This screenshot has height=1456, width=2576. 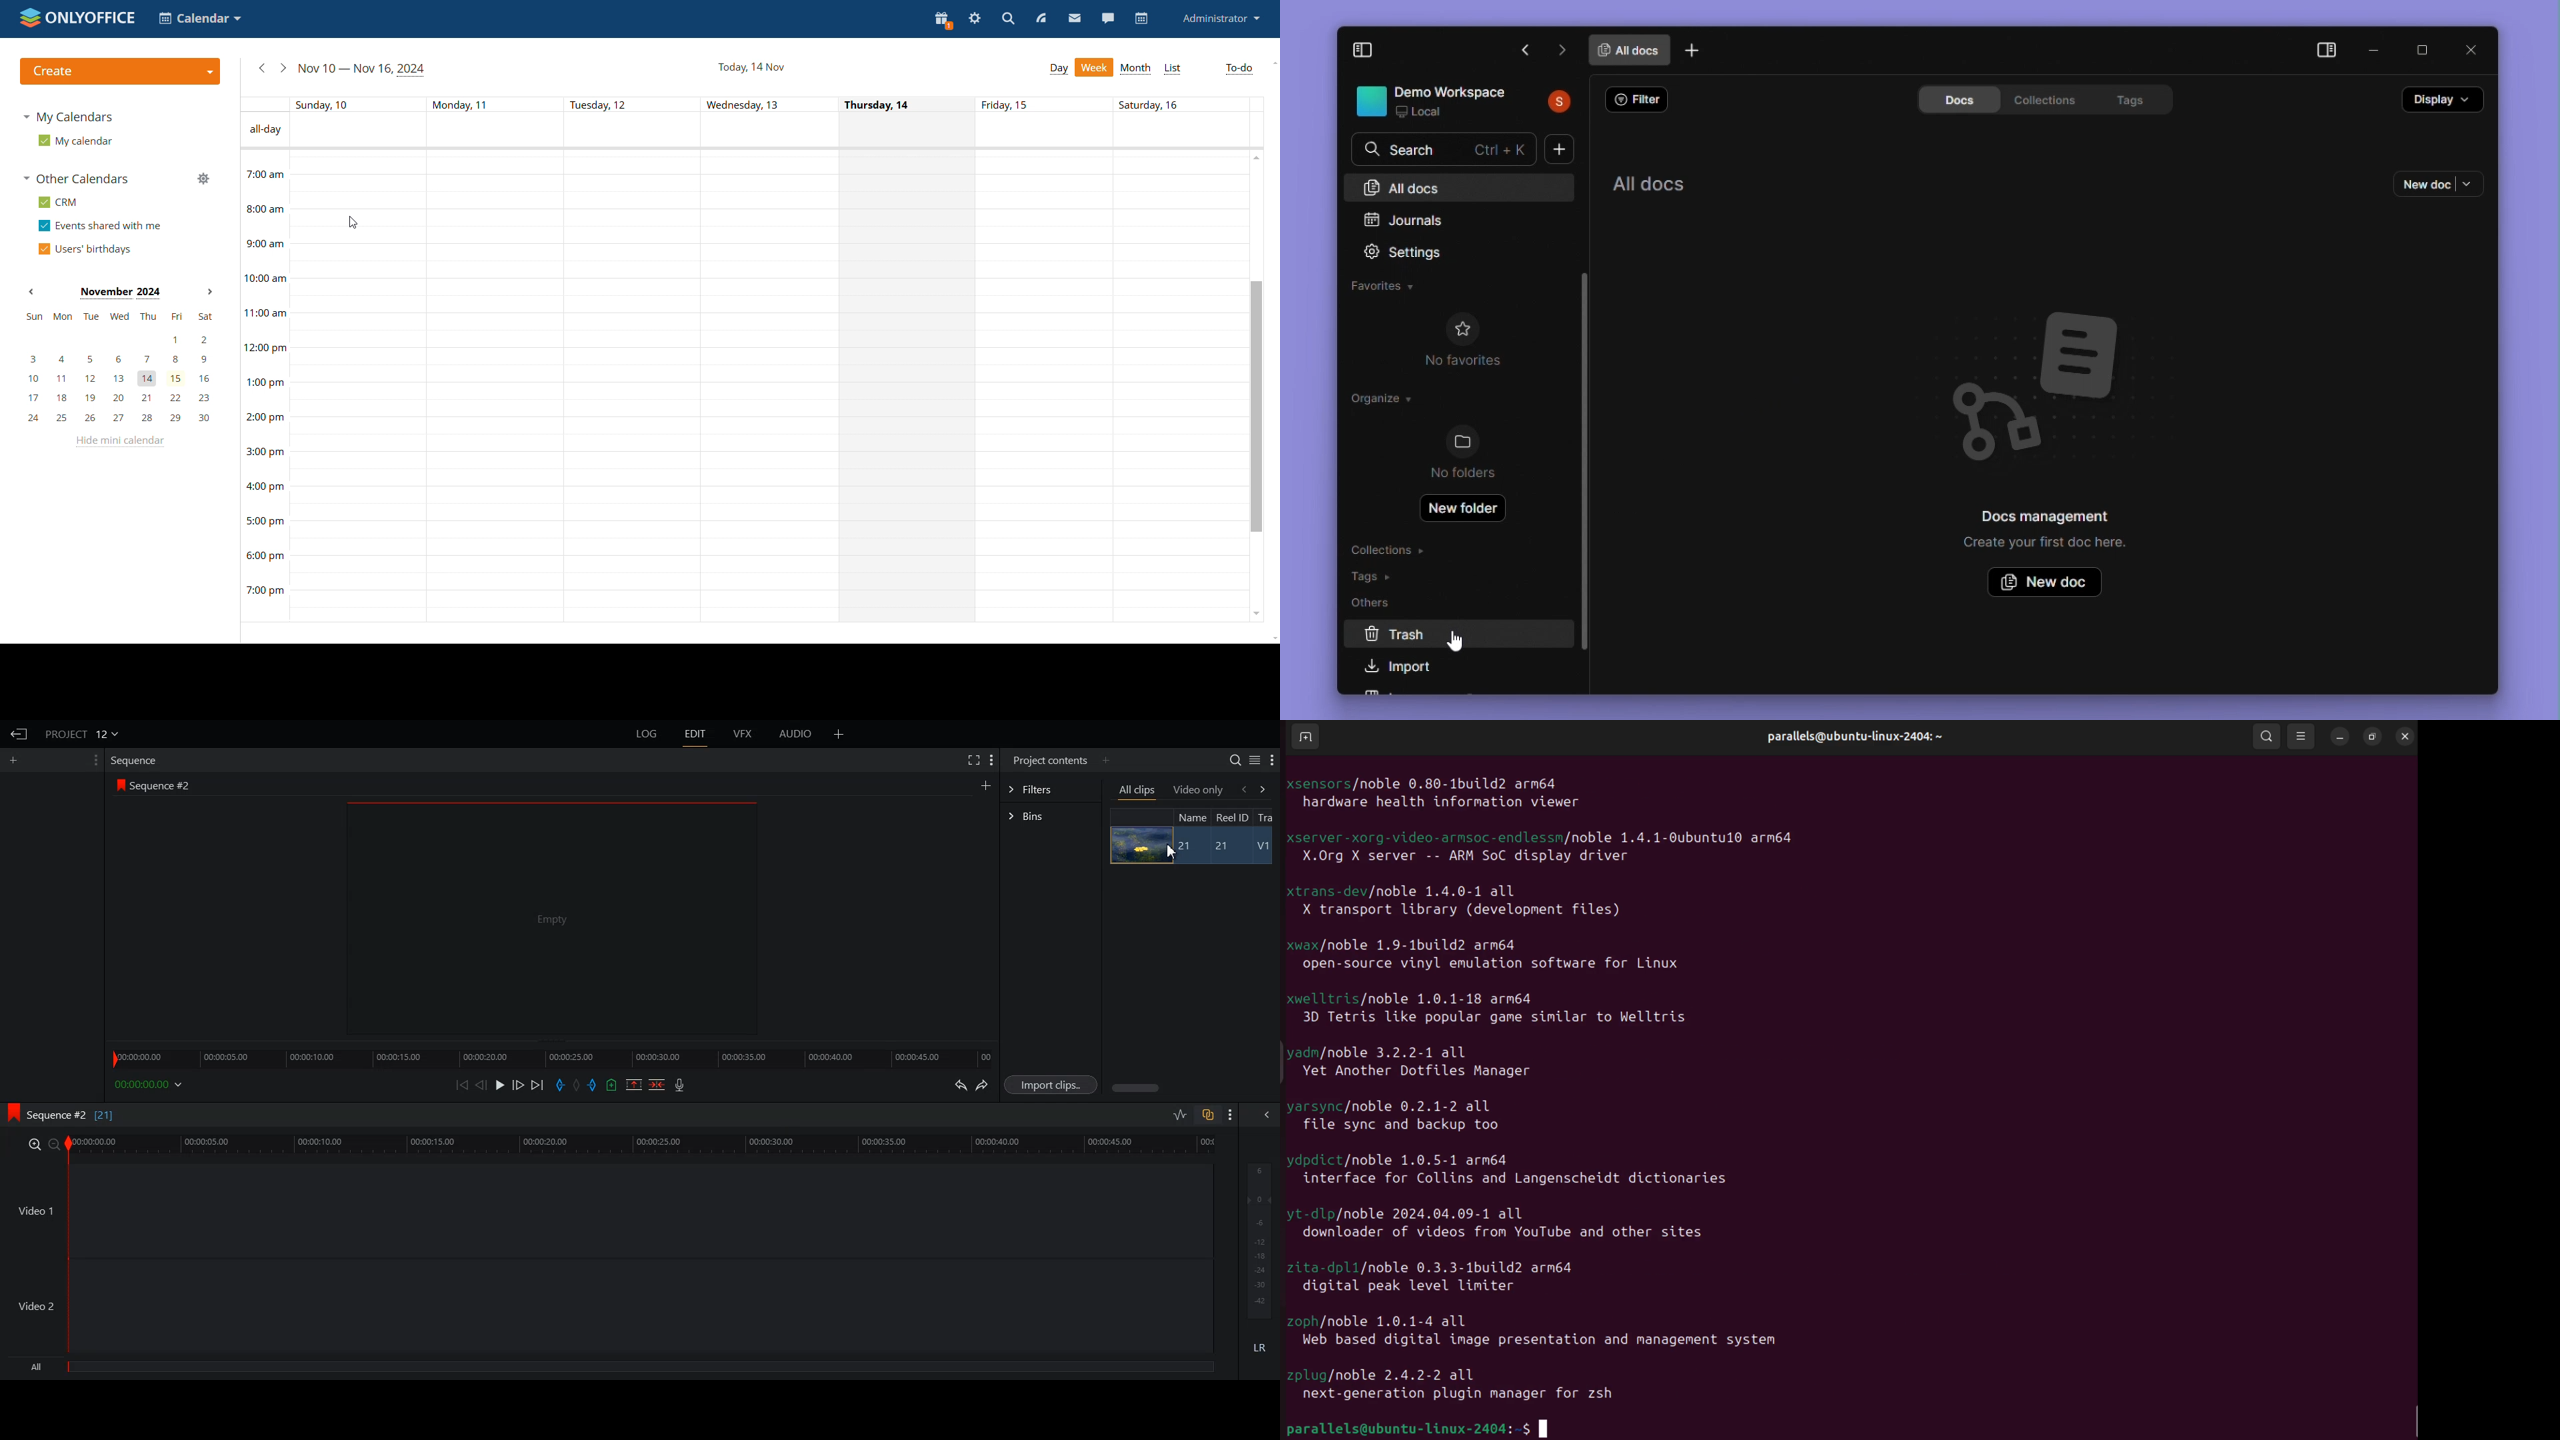 What do you see at coordinates (2049, 101) in the screenshot?
I see `Collections` at bounding box center [2049, 101].